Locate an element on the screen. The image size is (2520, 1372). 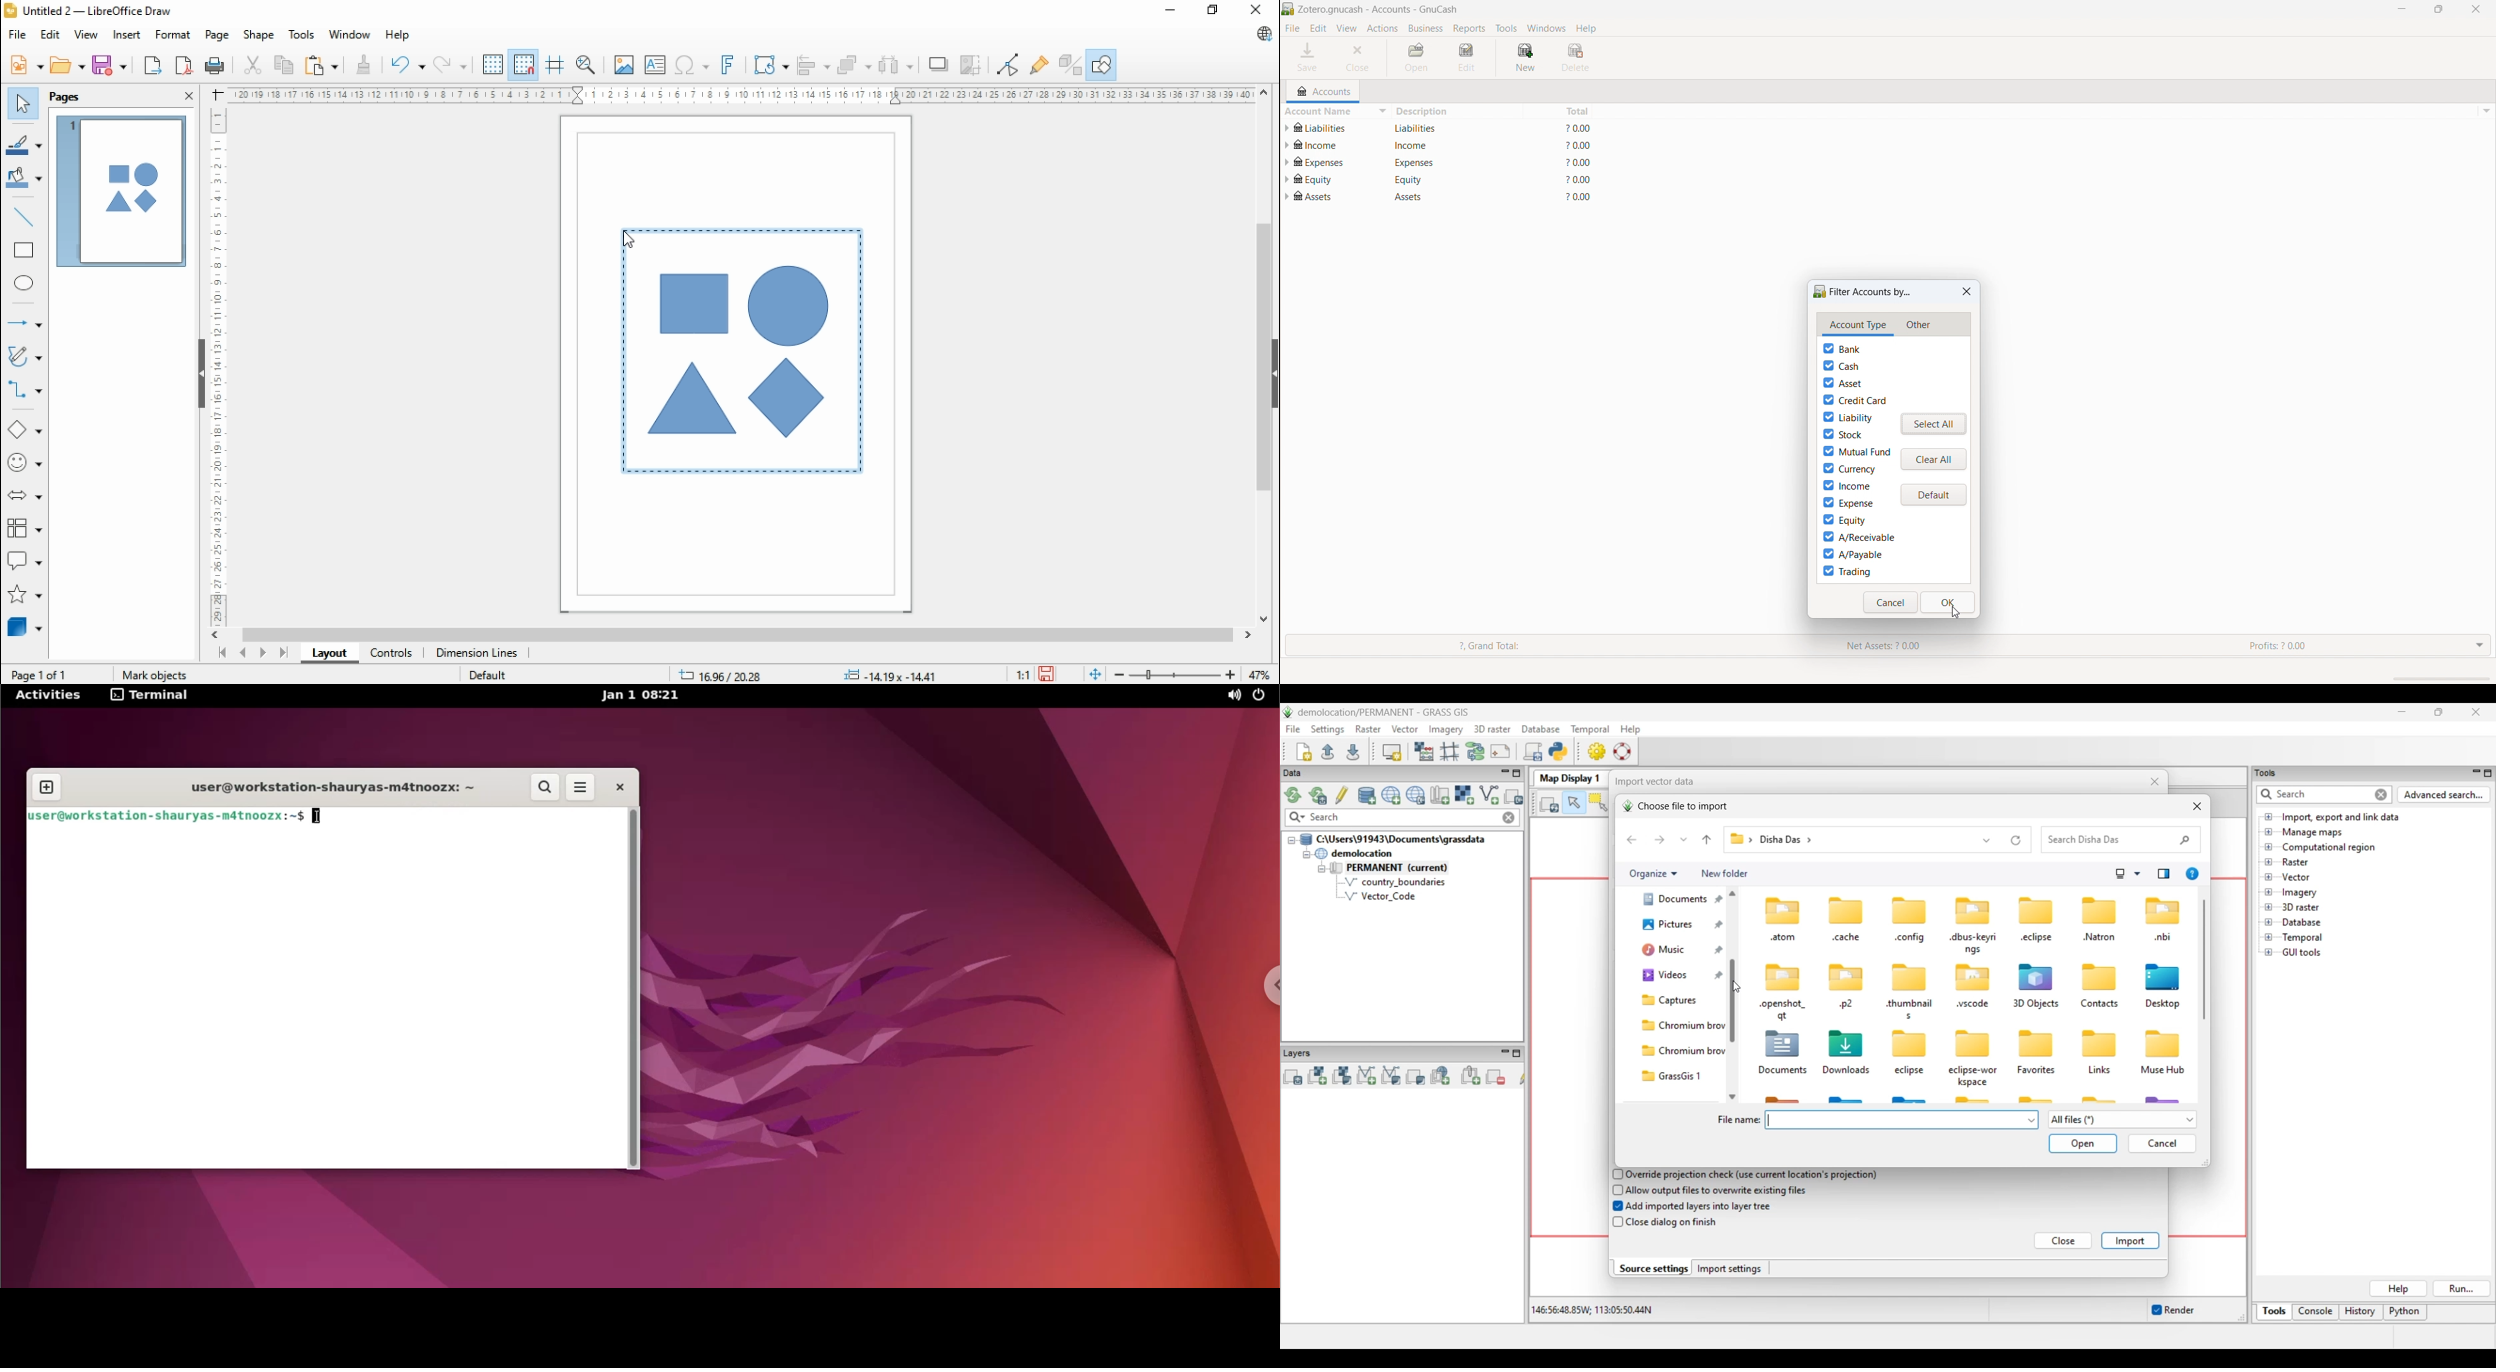
file is located at coordinates (1292, 28).